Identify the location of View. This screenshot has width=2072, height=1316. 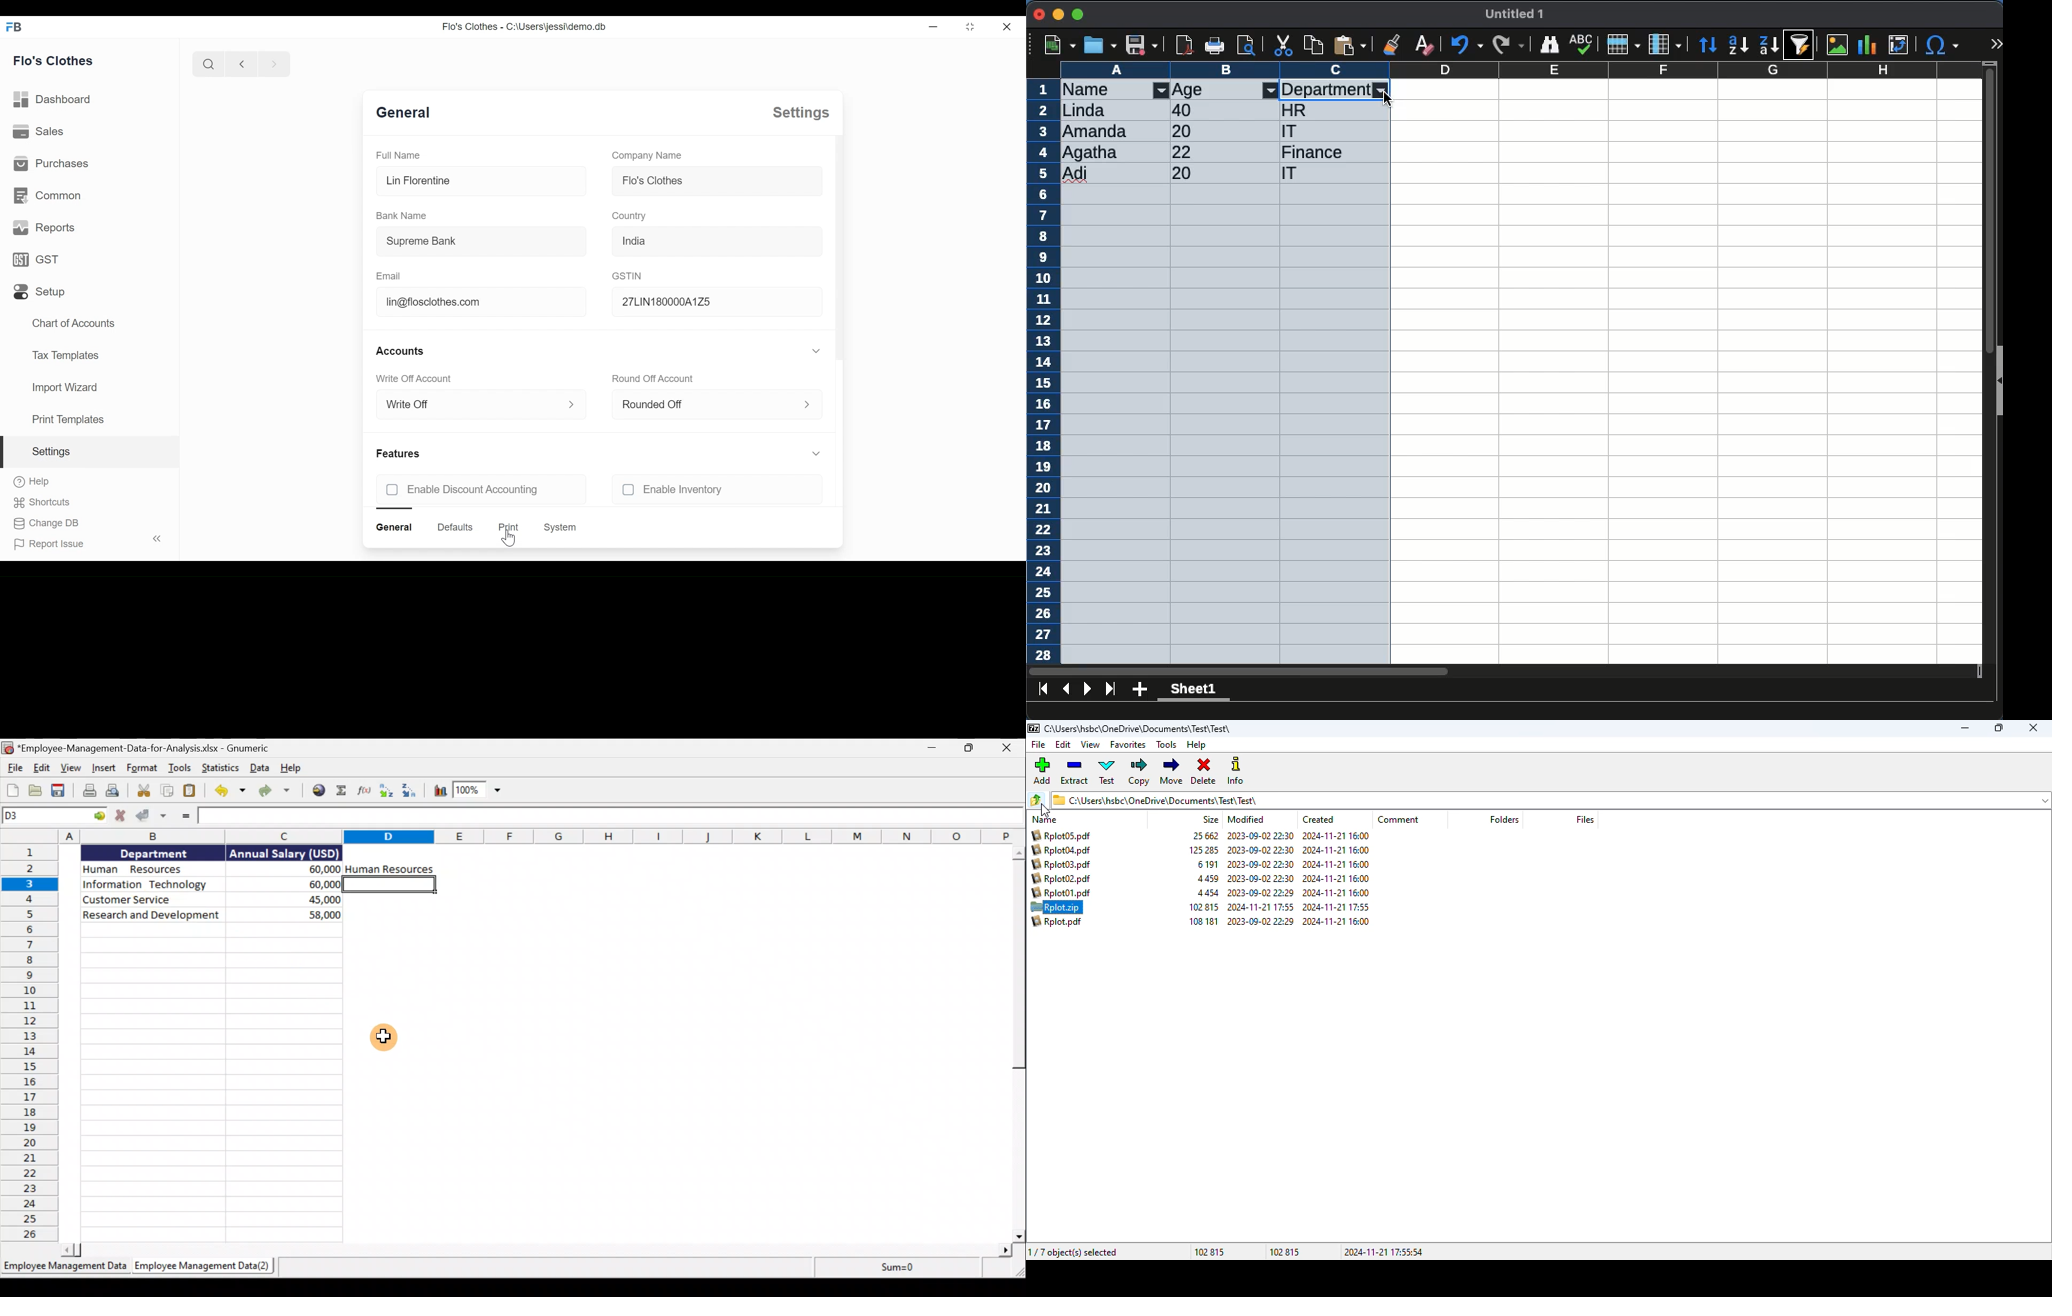
(70, 770).